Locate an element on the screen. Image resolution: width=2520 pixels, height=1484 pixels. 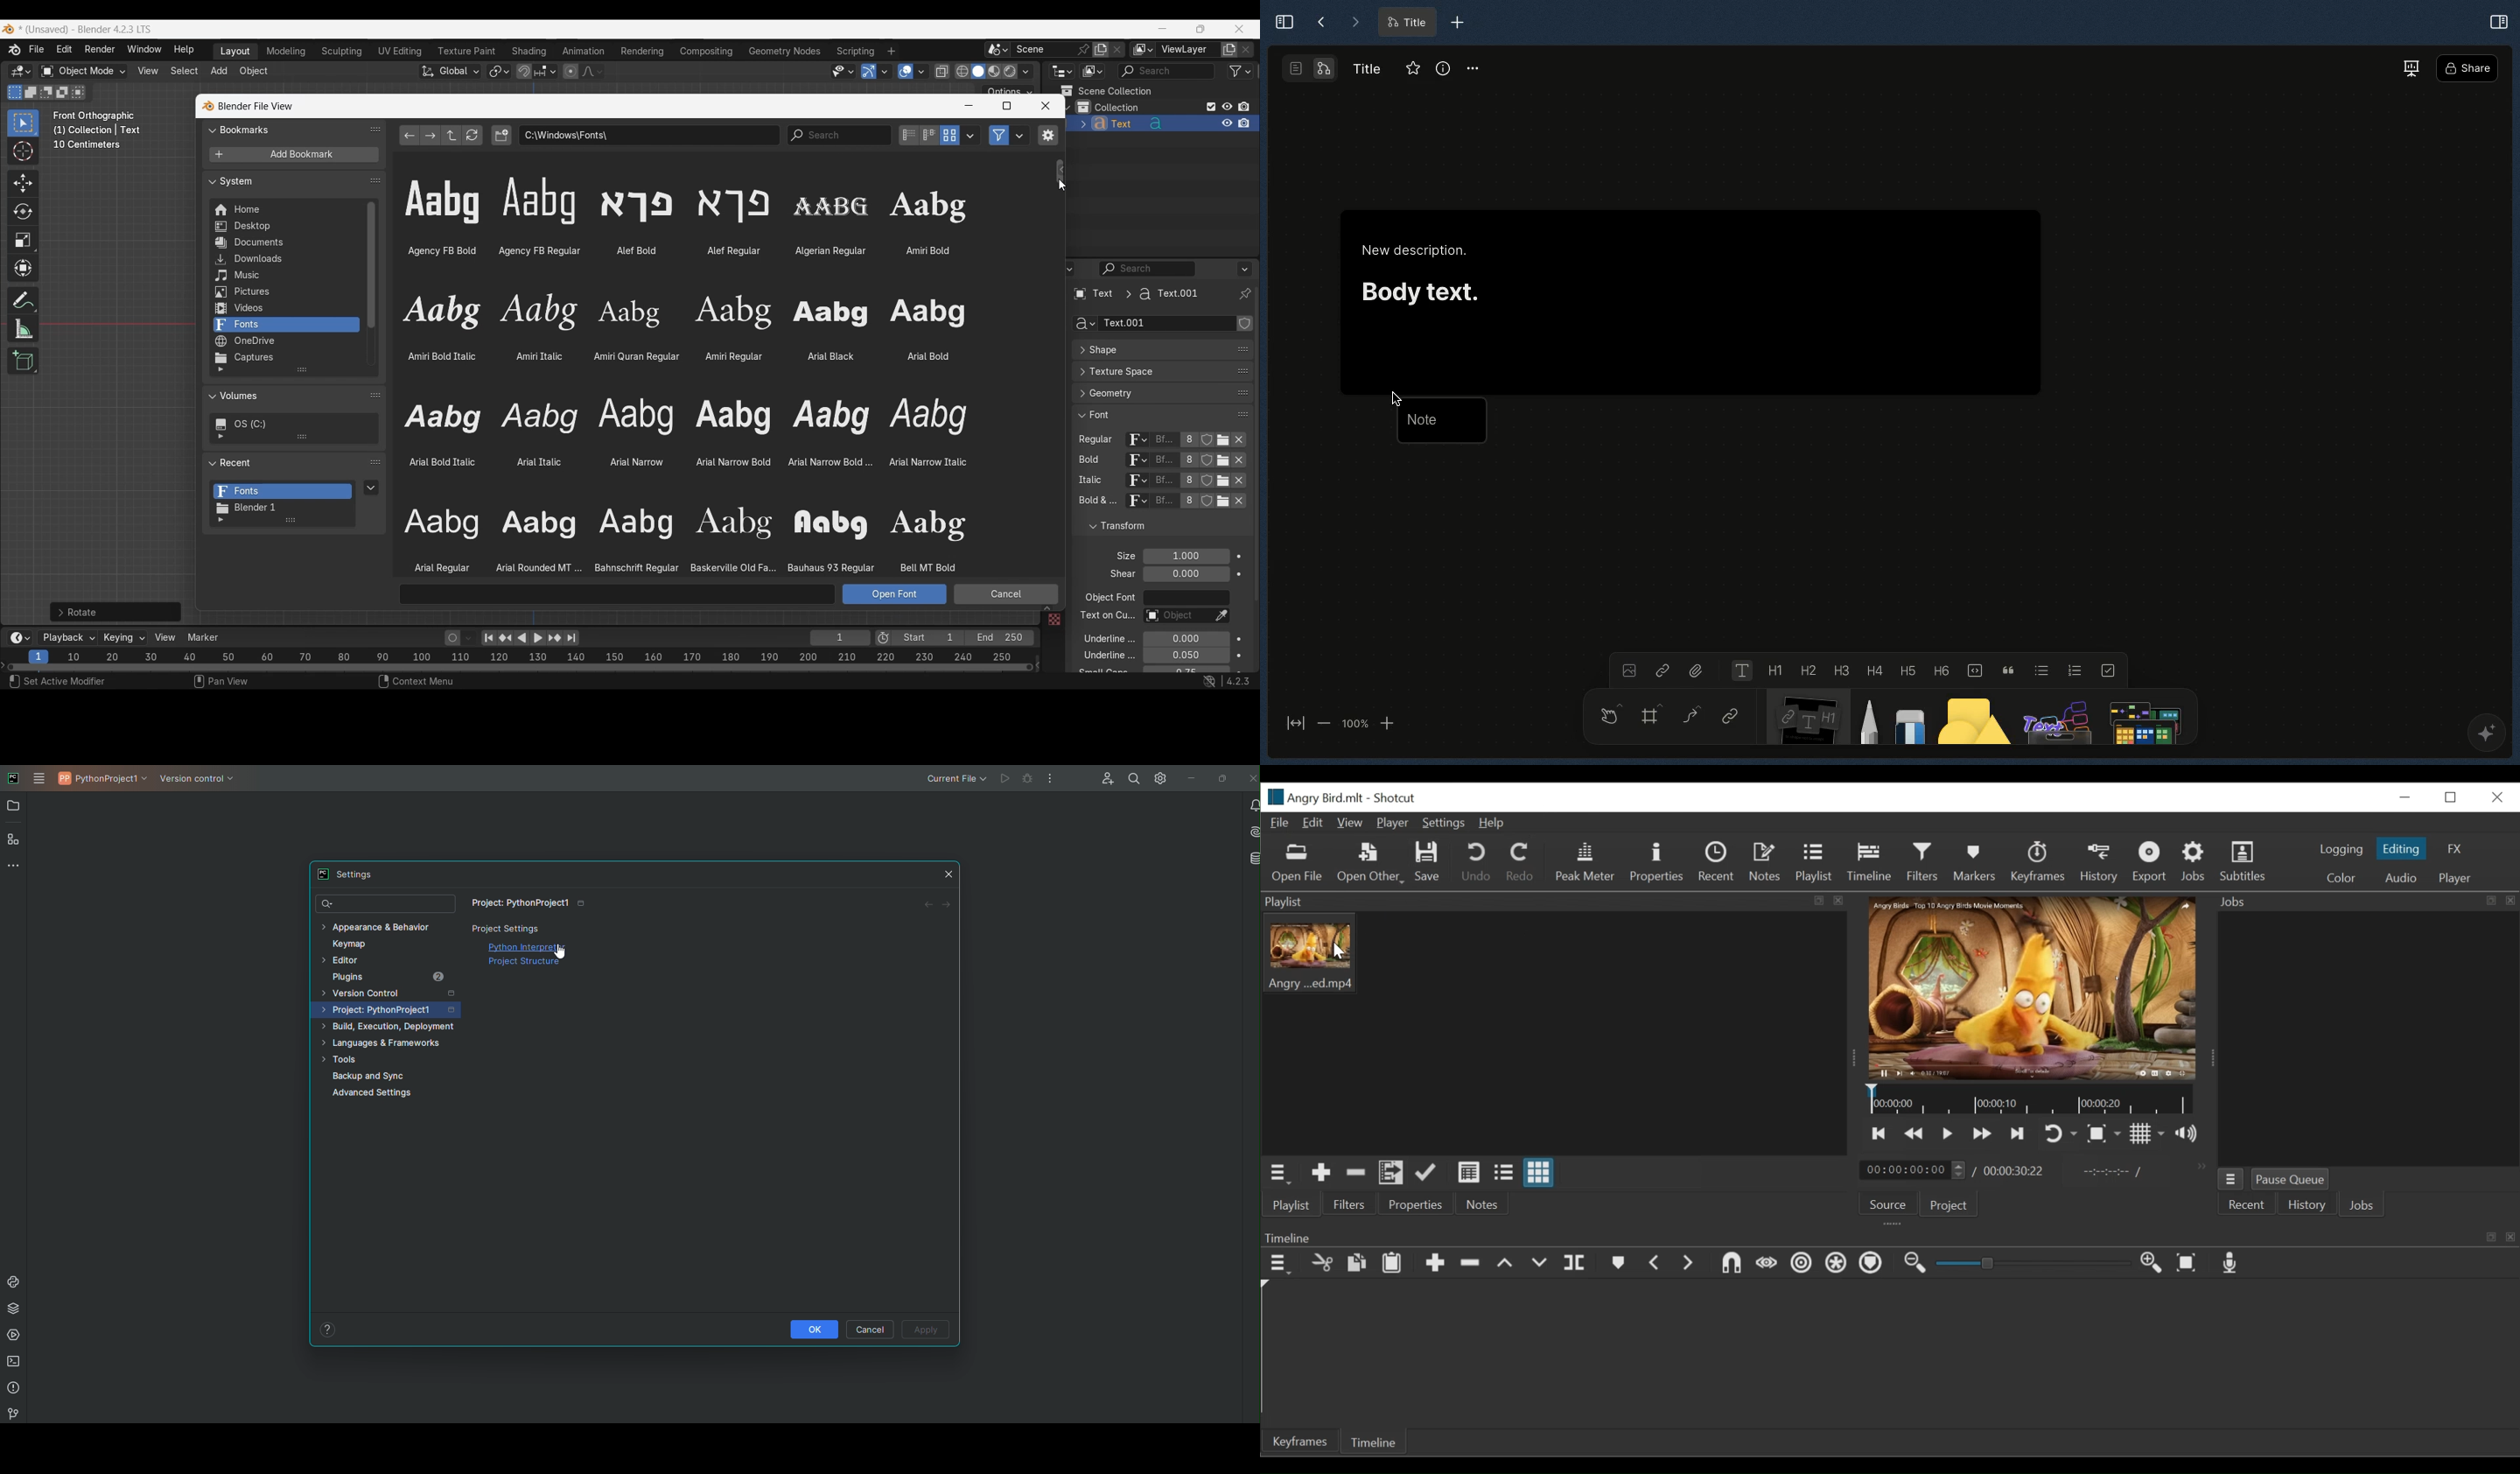
File is located at coordinates (1698, 669).